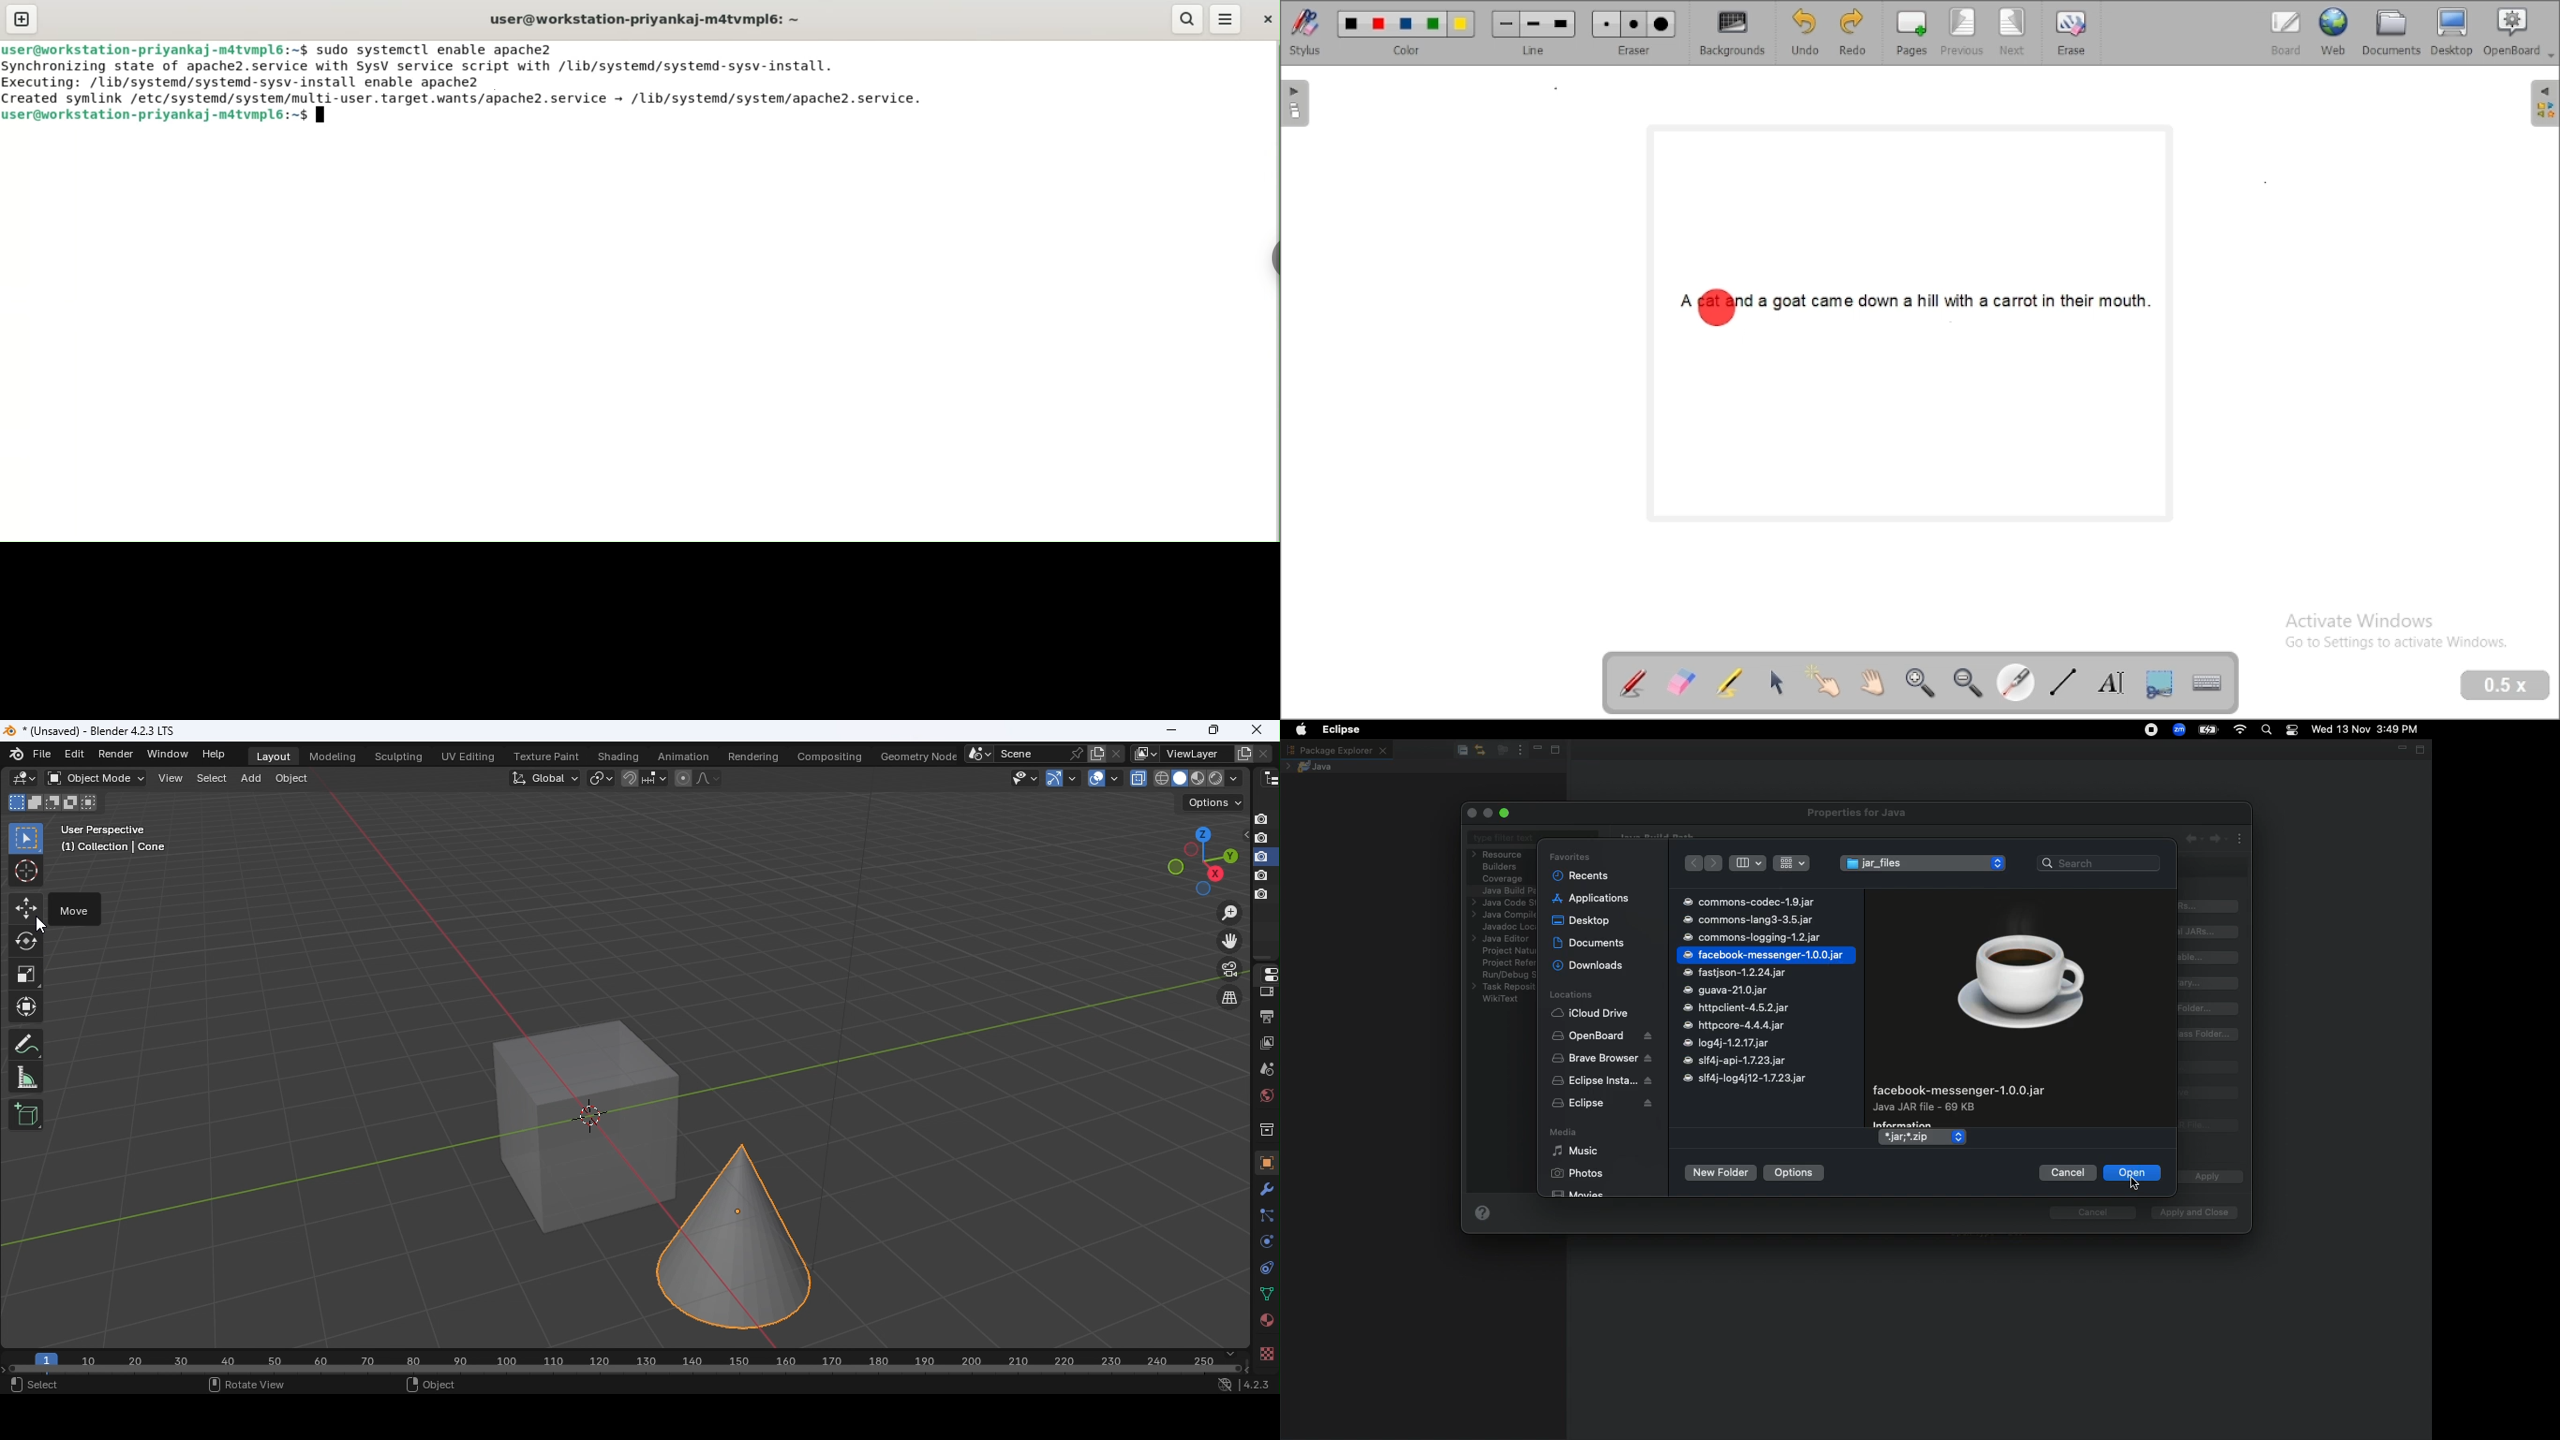  What do you see at coordinates (70, 803) in the screenshot?
I see `Mode` at bounding box center [70, 803].